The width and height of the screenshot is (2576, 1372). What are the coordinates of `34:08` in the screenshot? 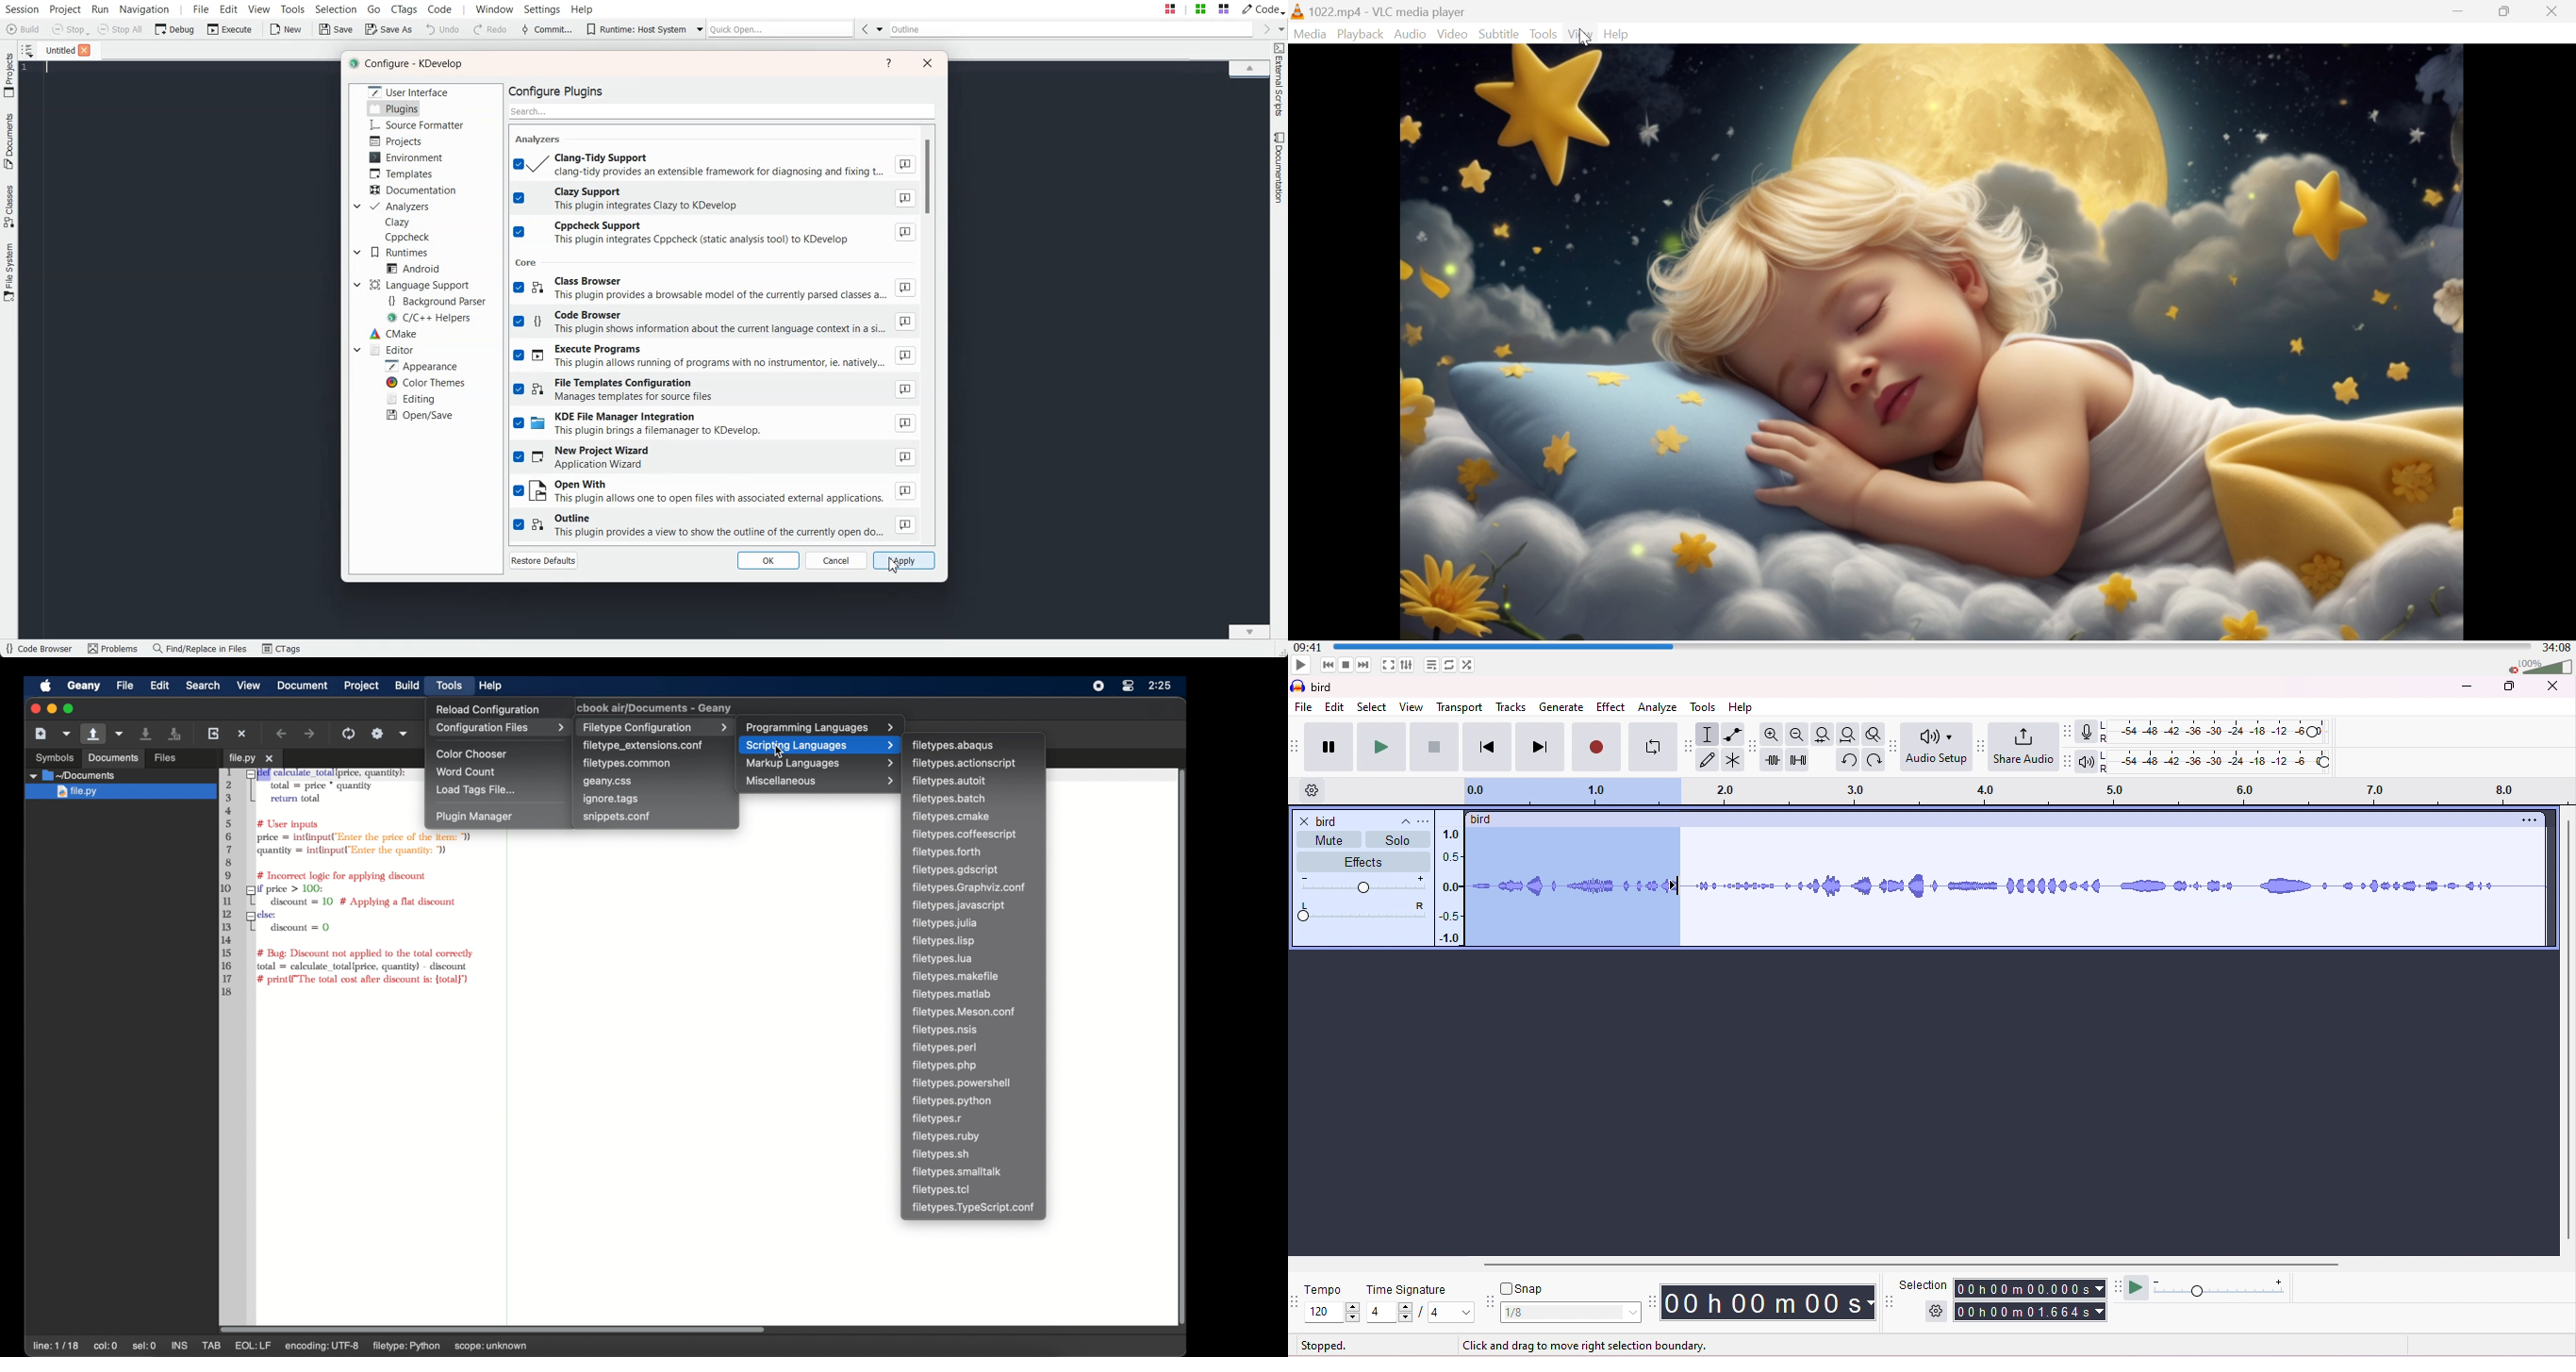 It's located at (2557, 647).